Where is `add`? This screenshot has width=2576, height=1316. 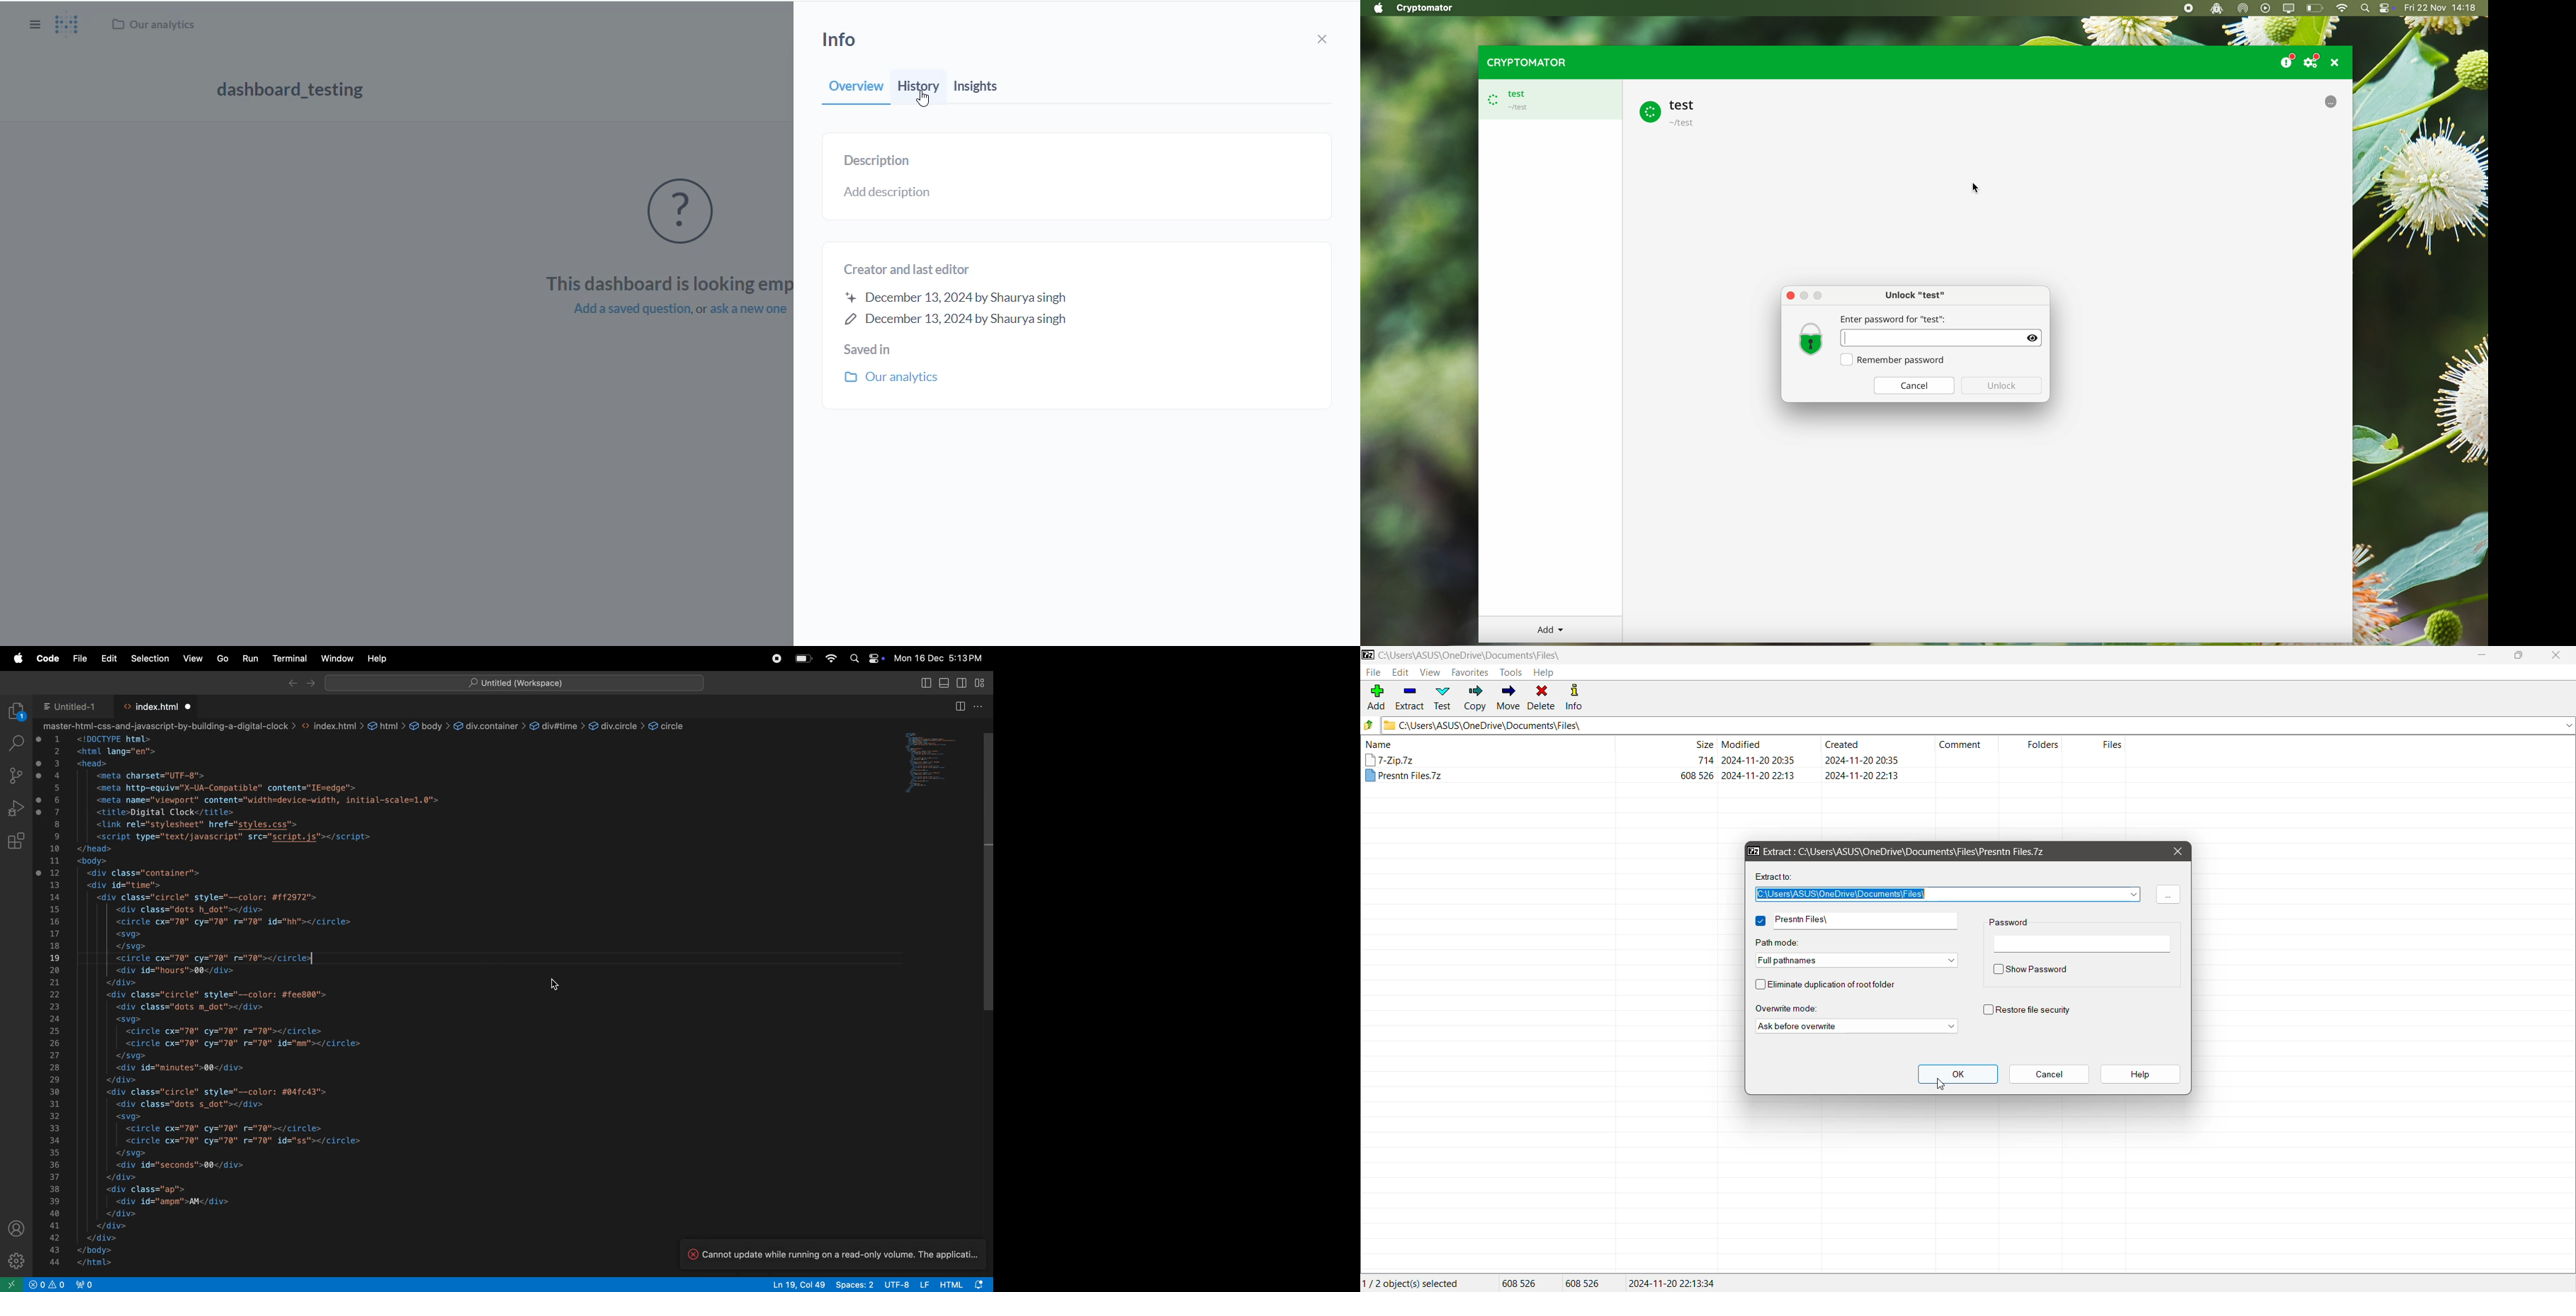 add is located at coordinates (1551, 630).